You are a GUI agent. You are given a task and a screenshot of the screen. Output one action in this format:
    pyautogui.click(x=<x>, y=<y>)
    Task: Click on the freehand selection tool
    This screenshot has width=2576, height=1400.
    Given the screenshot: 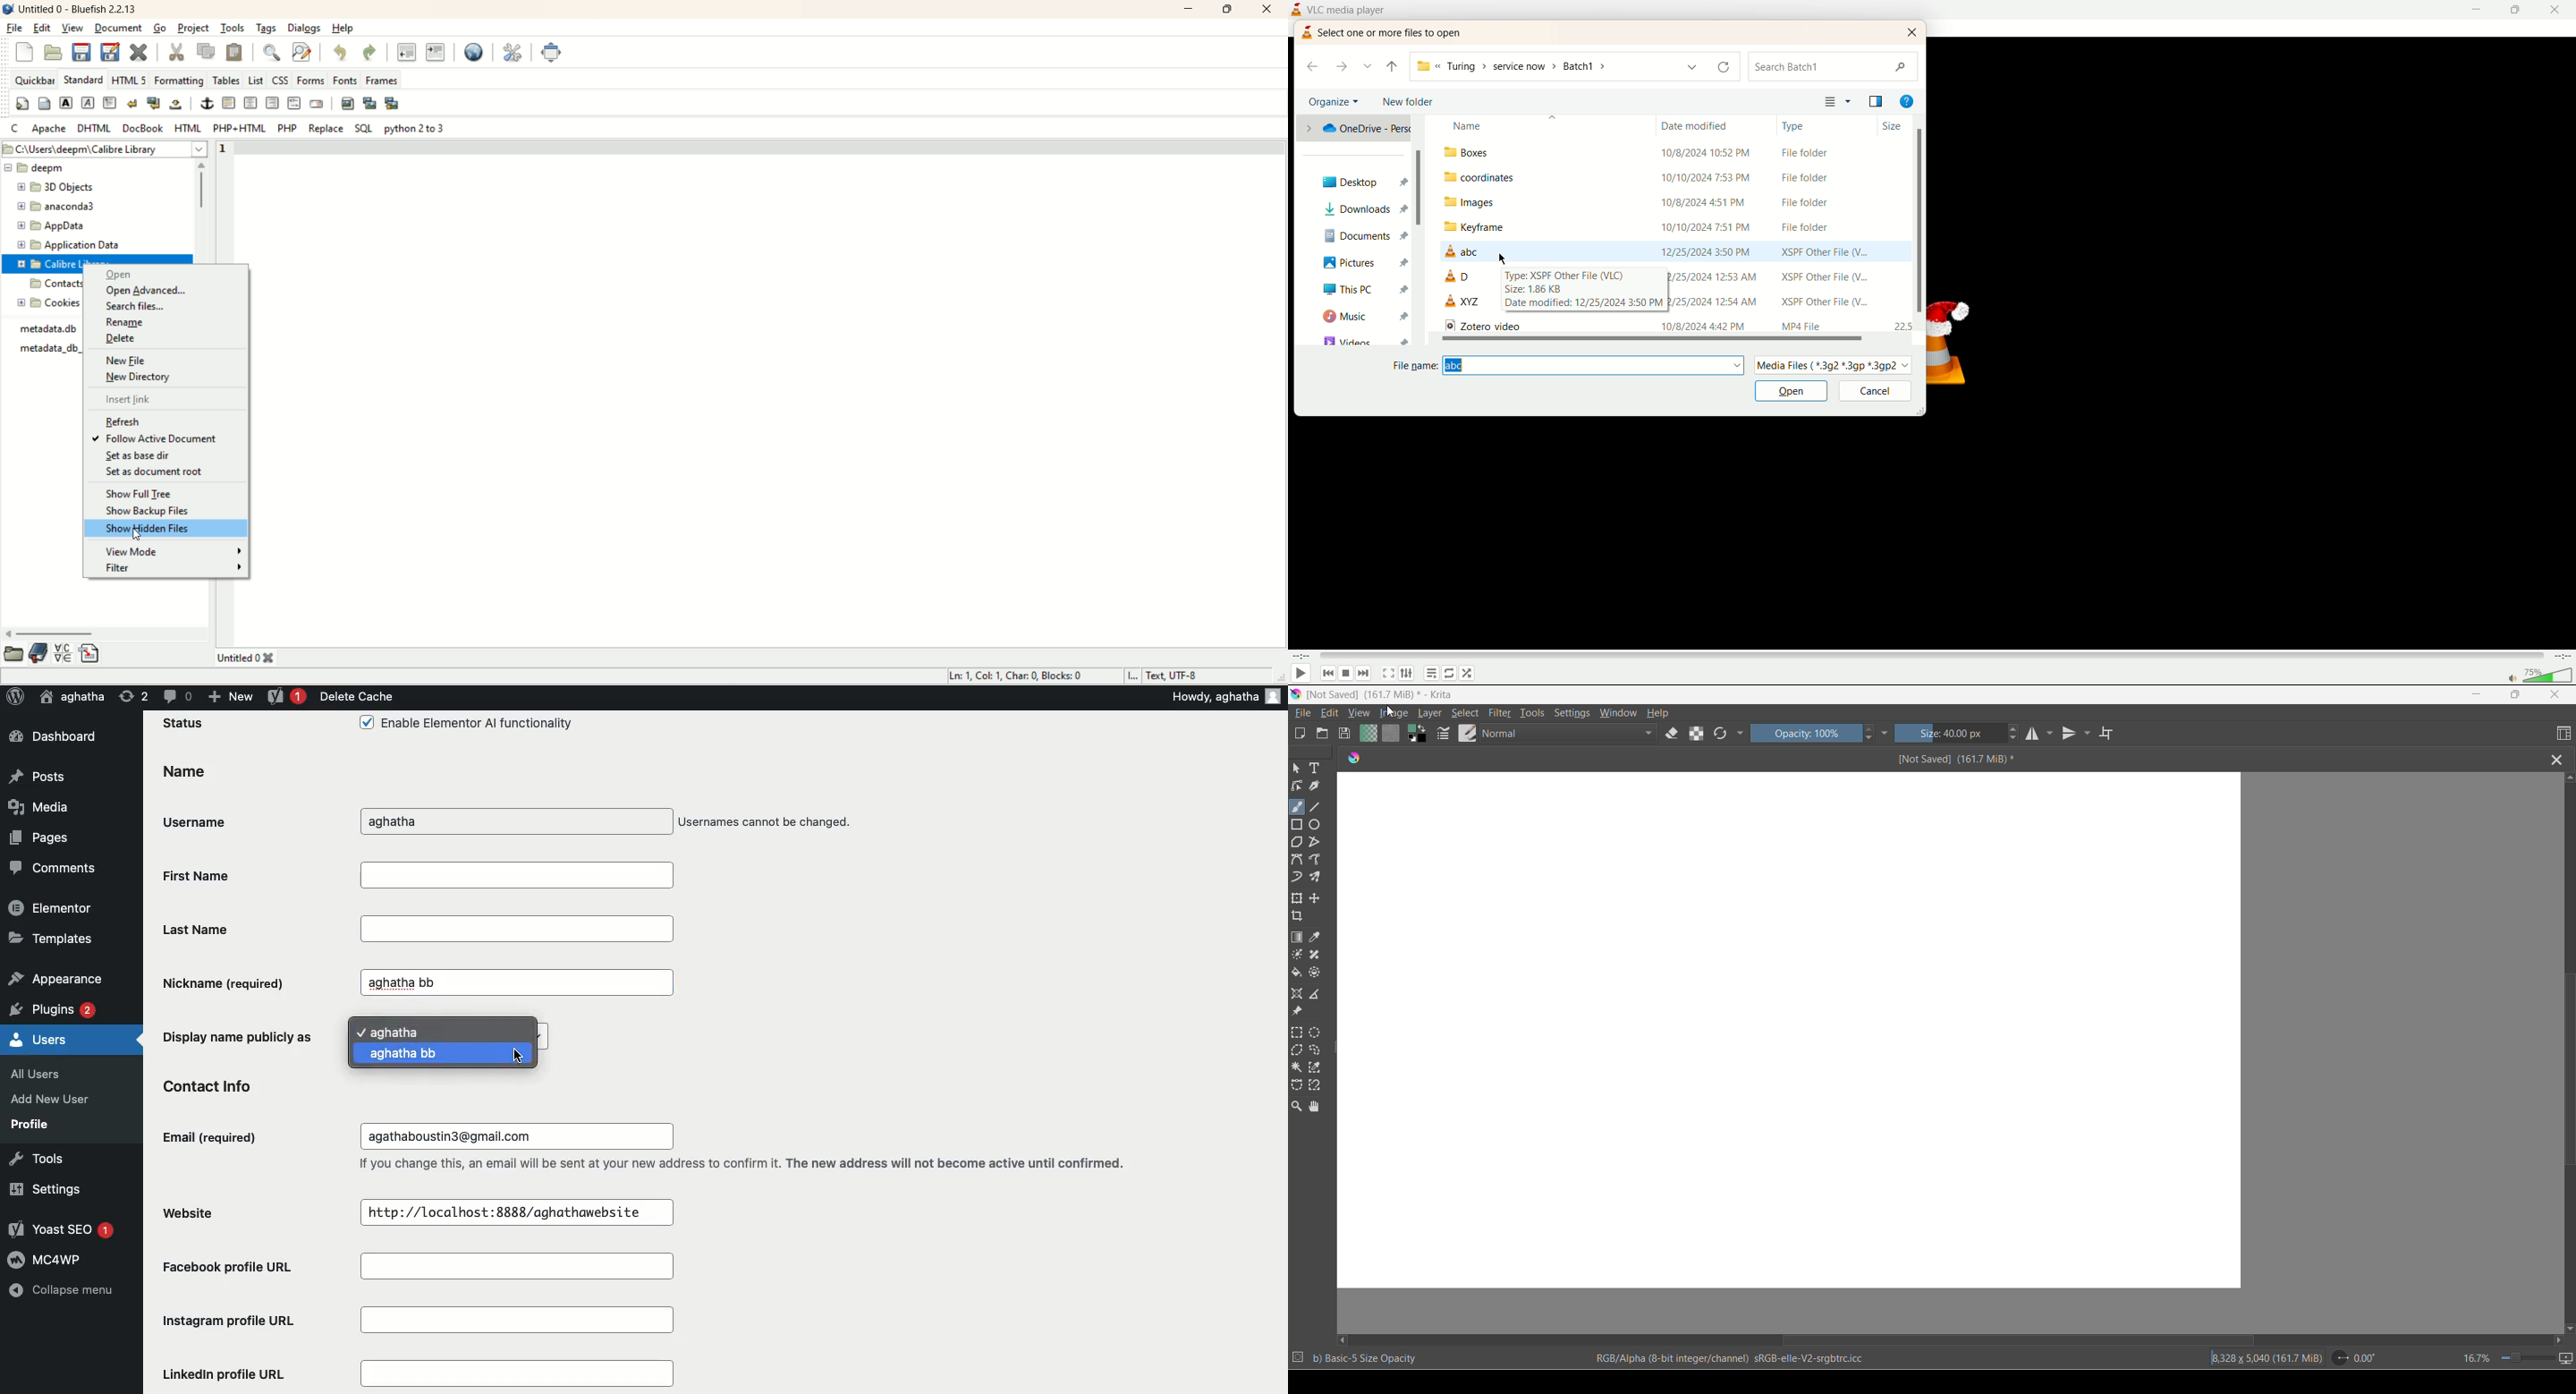 What is the action you would take?
    pyautogui.click(x=1319, y=1050)
    